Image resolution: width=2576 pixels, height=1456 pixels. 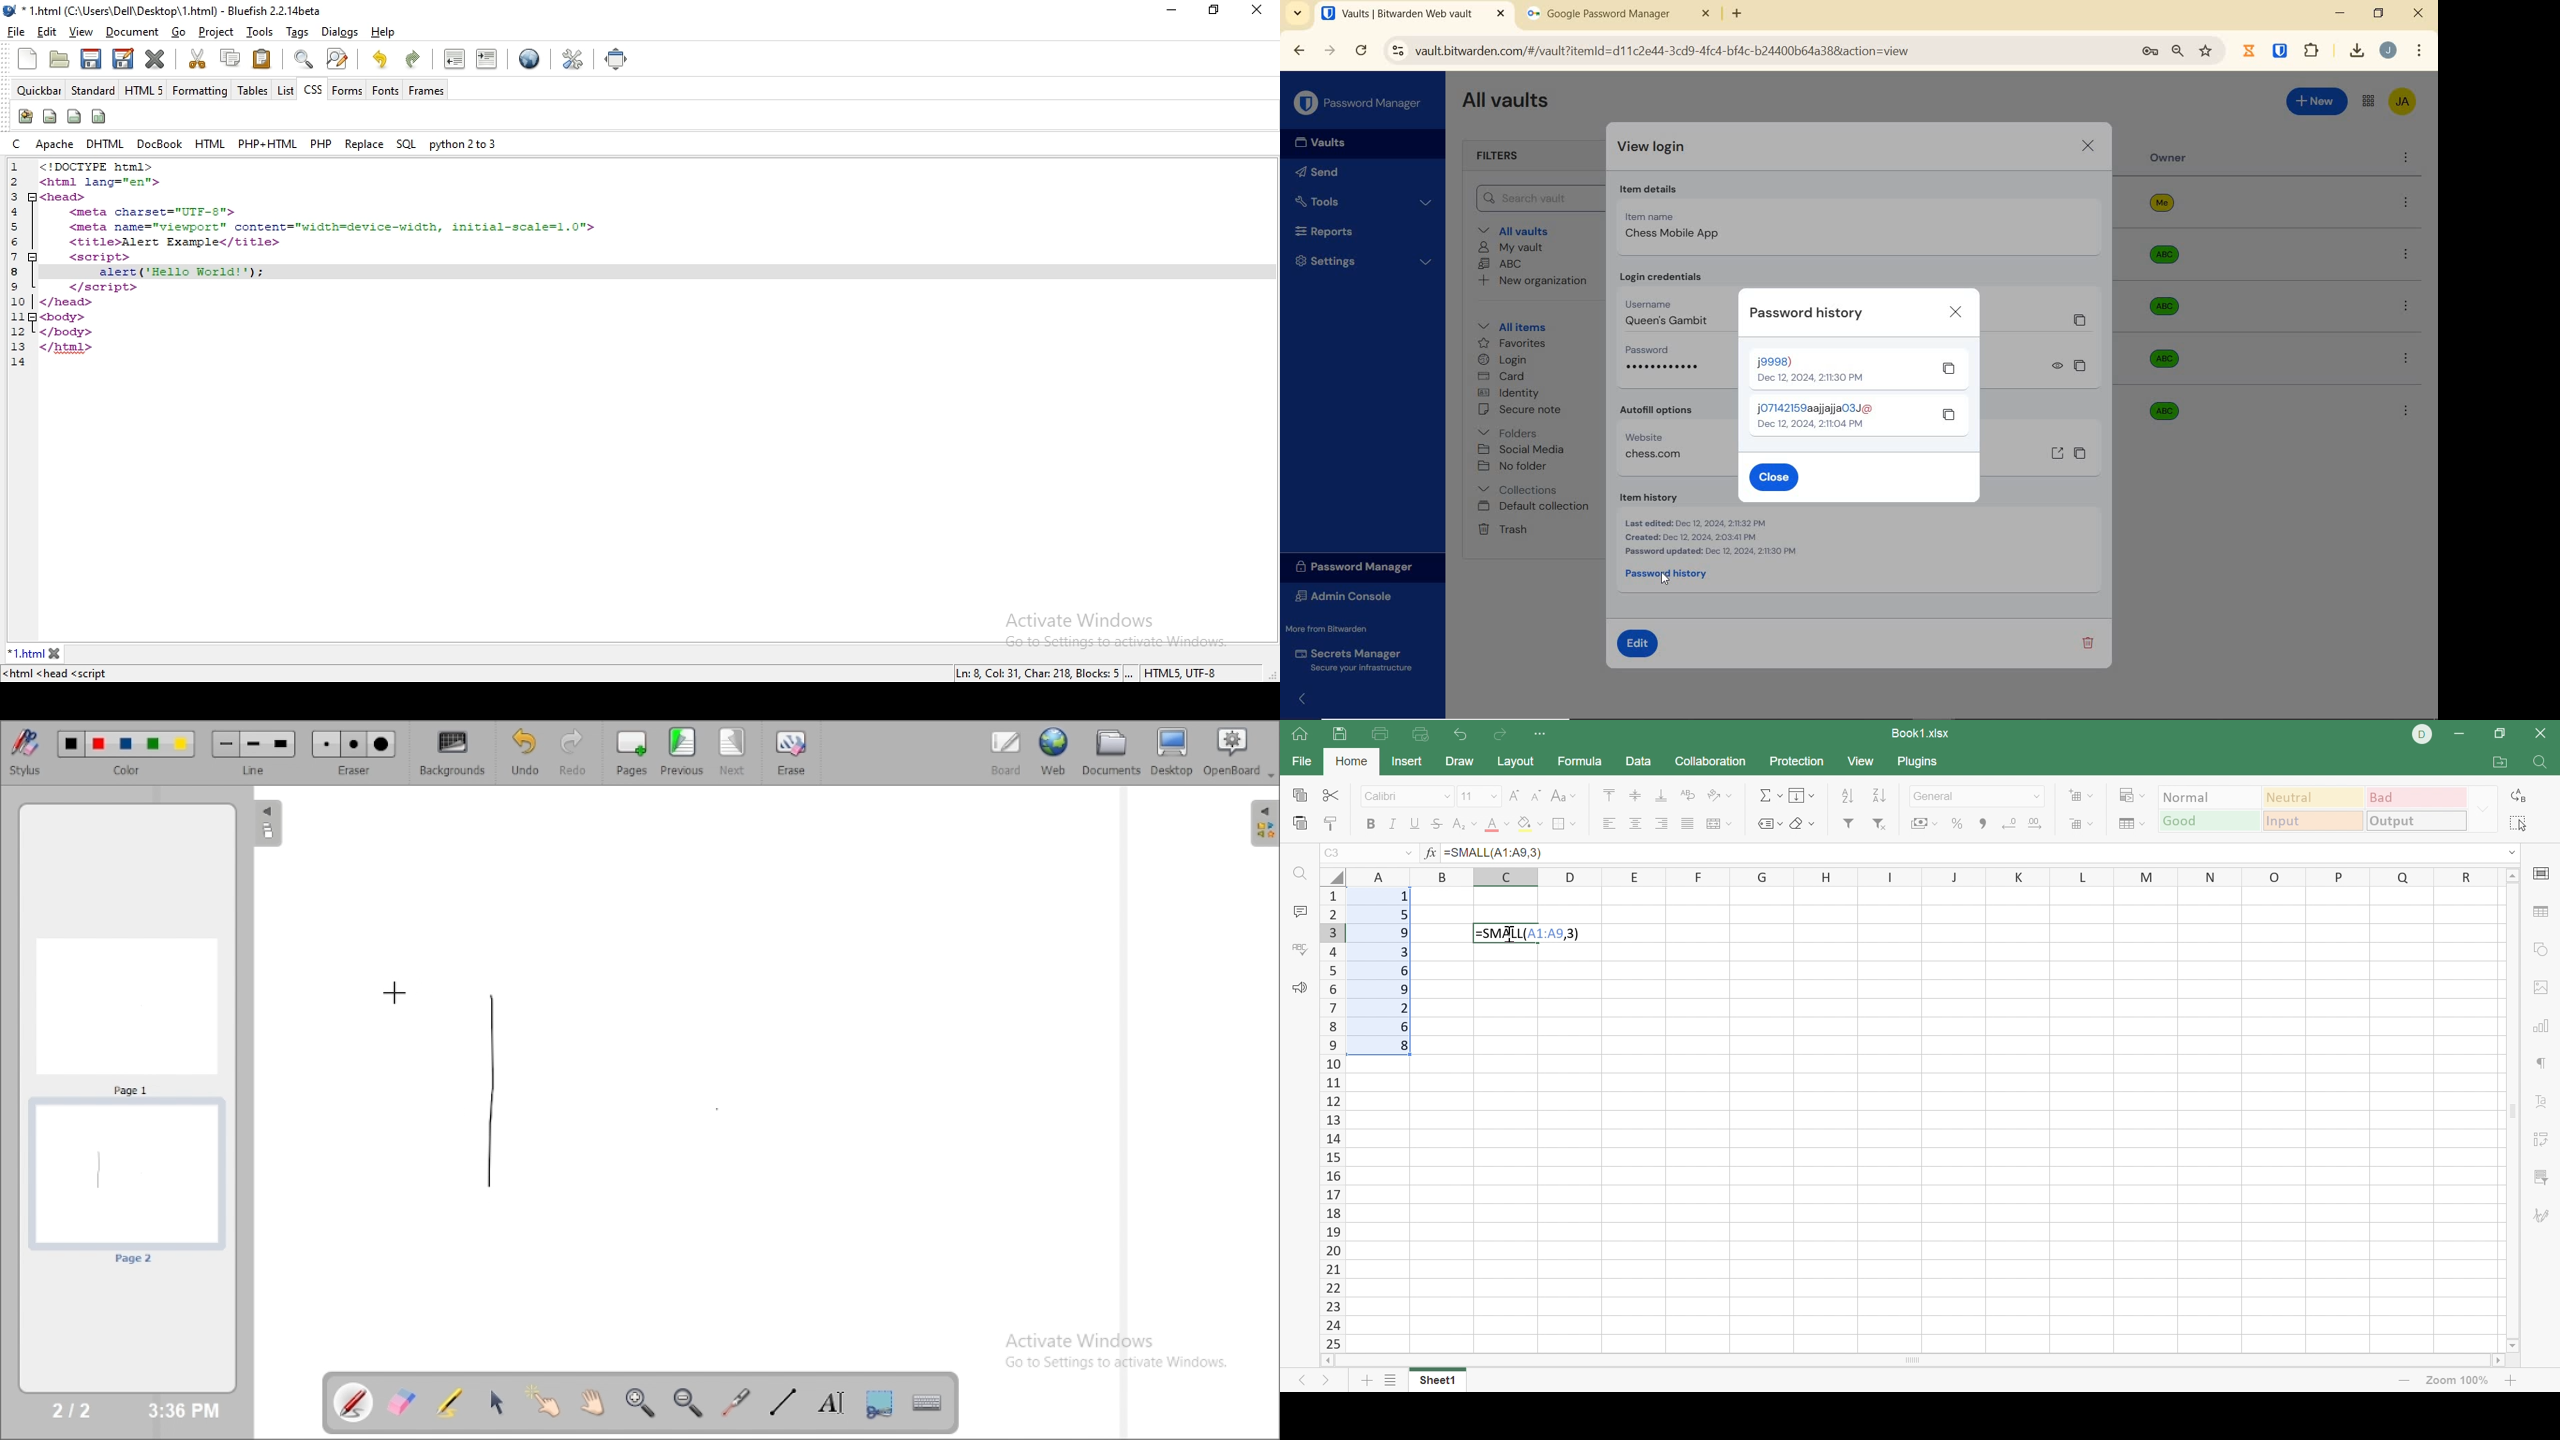 I want to click on copy, so click(x=1950, y=414).